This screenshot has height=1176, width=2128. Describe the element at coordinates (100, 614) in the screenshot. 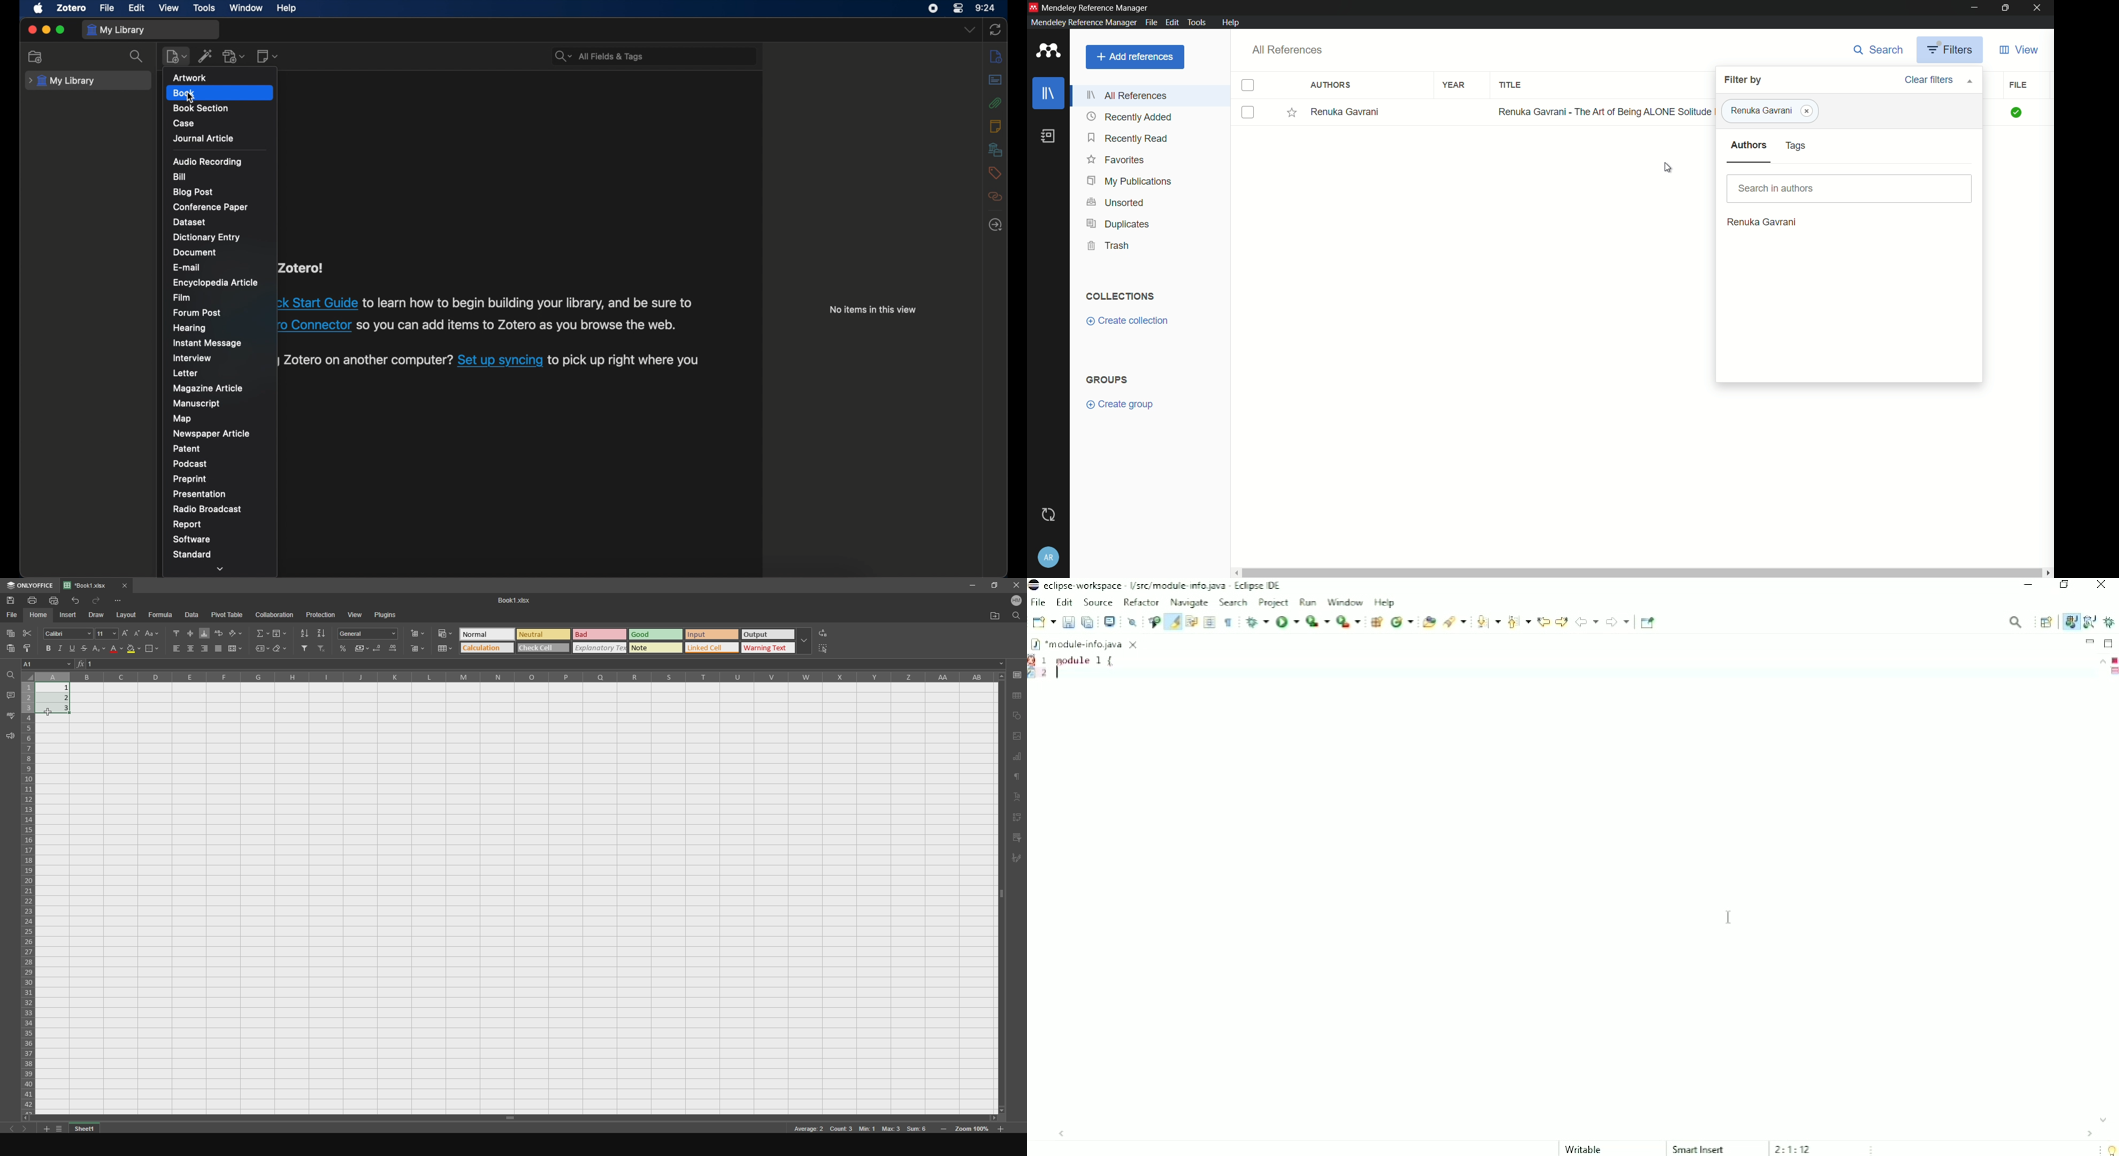

I see `draw` at that location.